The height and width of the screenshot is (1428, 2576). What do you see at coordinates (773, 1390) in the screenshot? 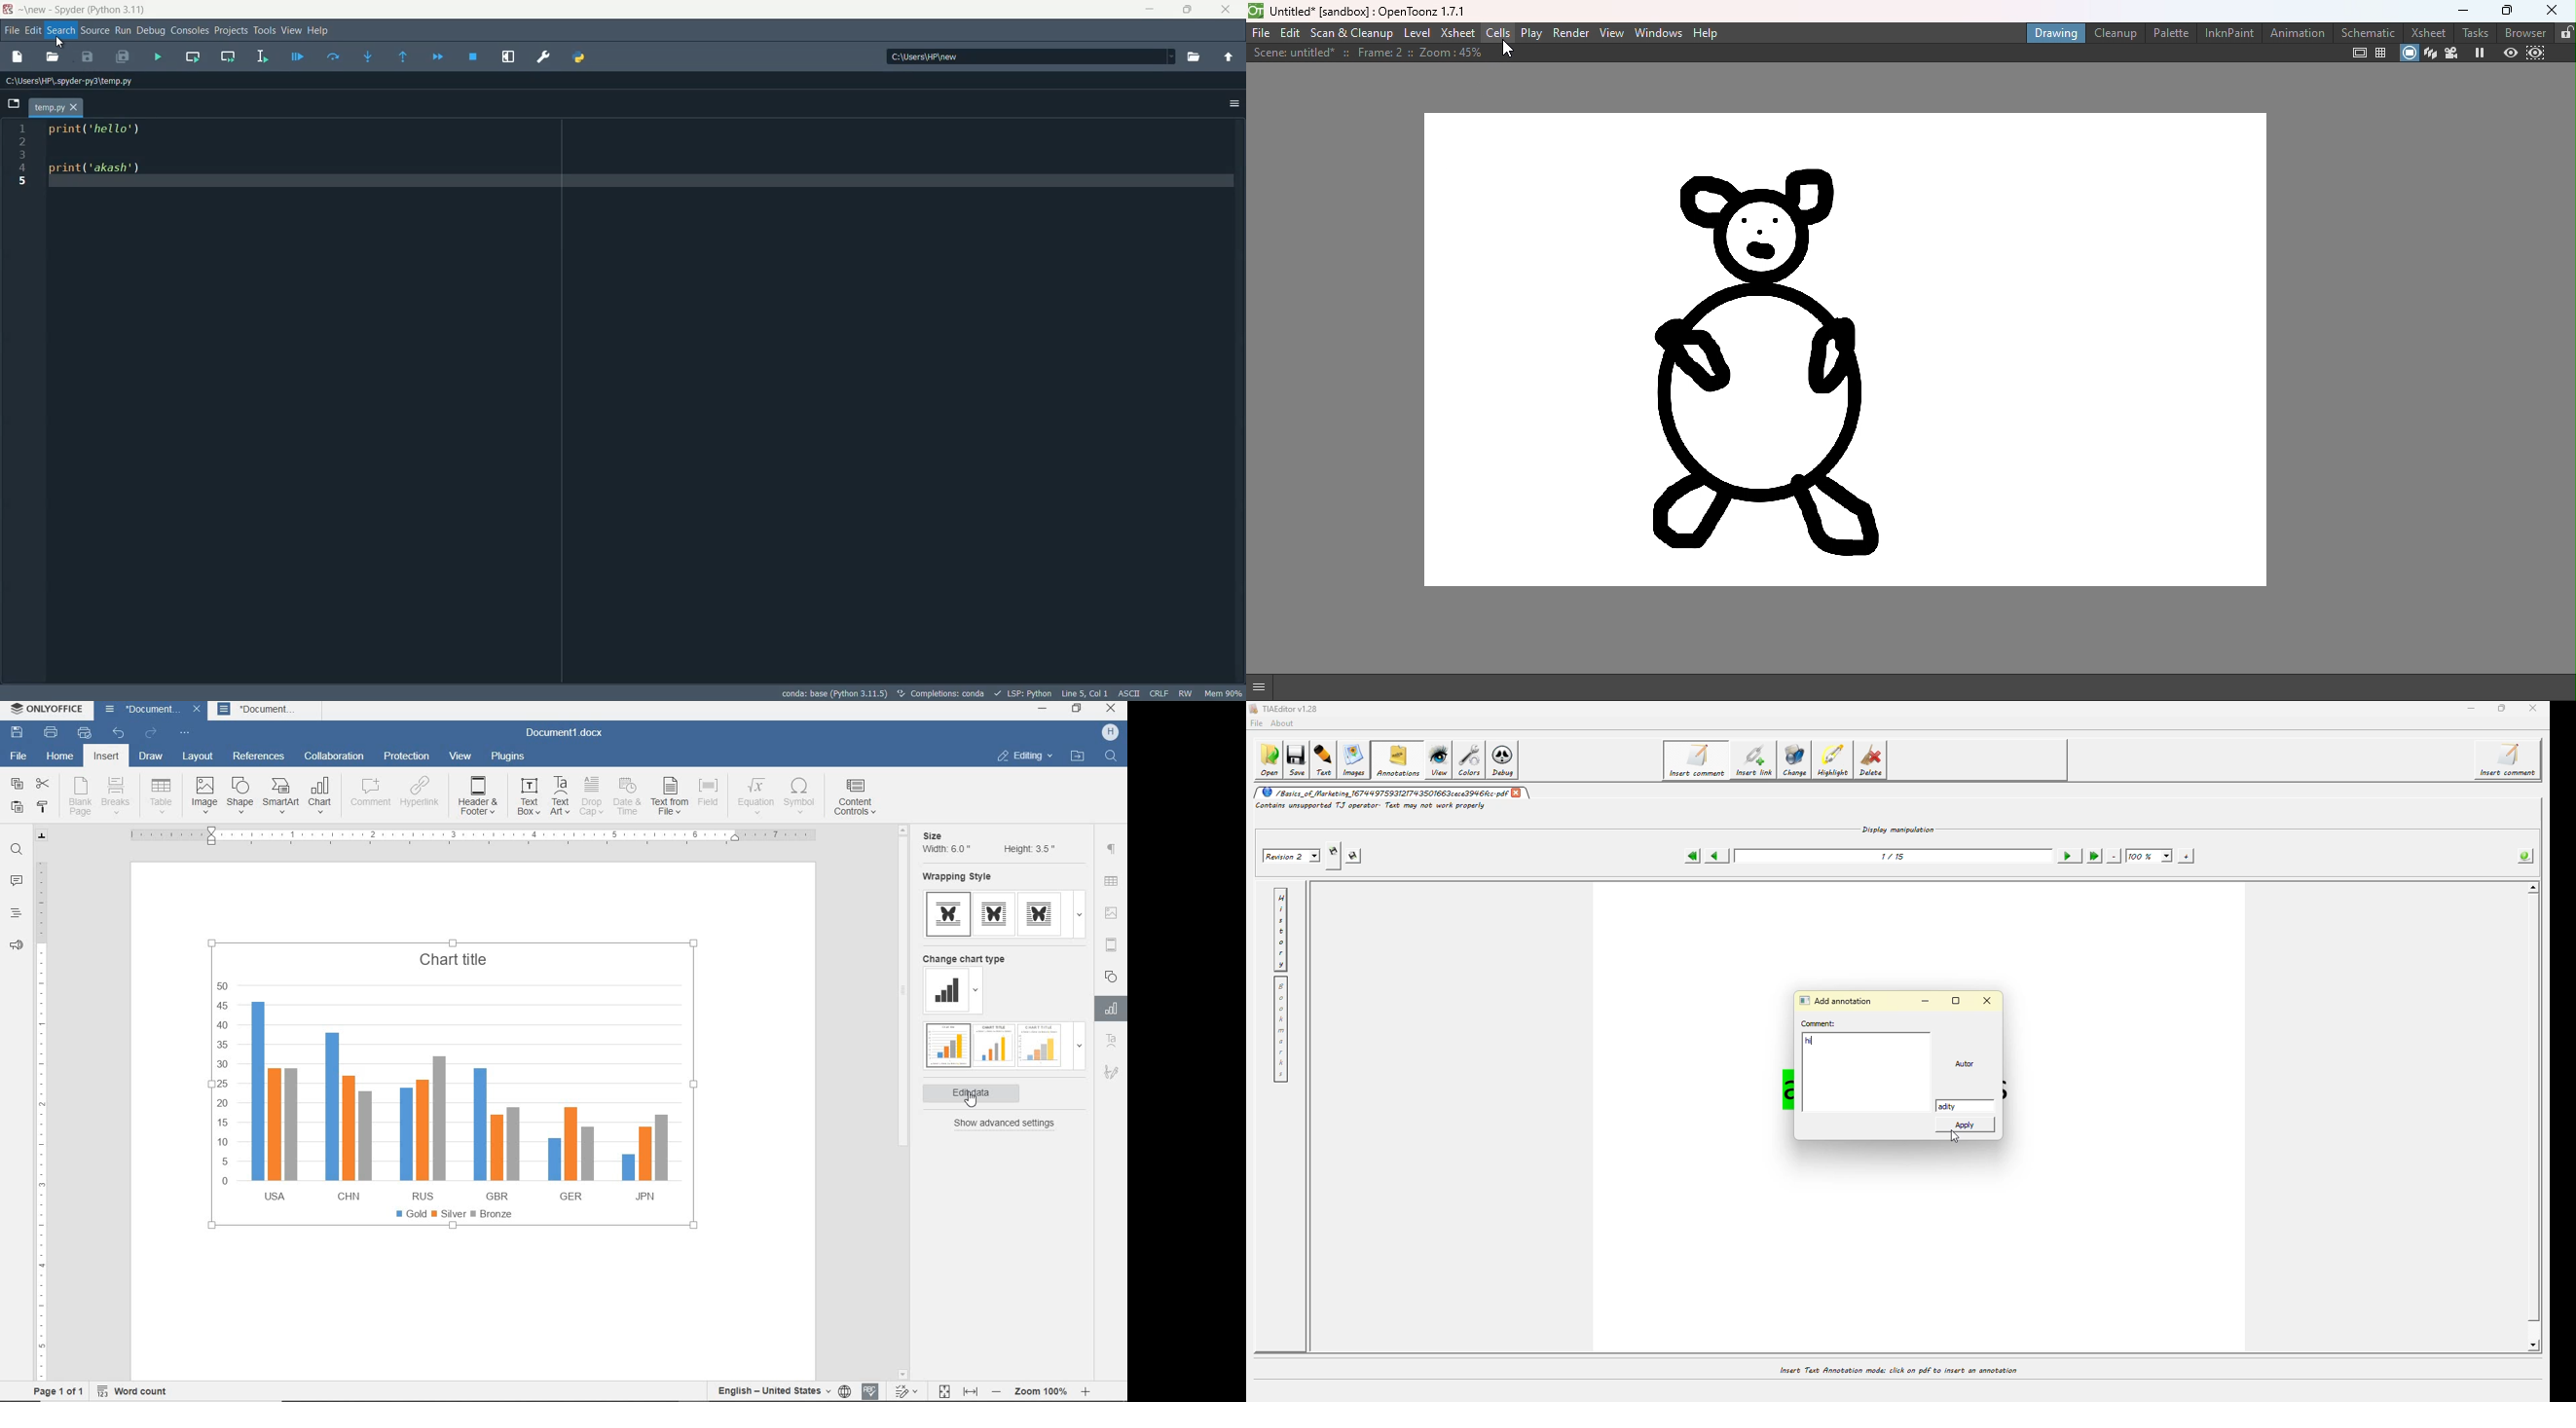
I see `text language` at bounding box center [773, 1390].